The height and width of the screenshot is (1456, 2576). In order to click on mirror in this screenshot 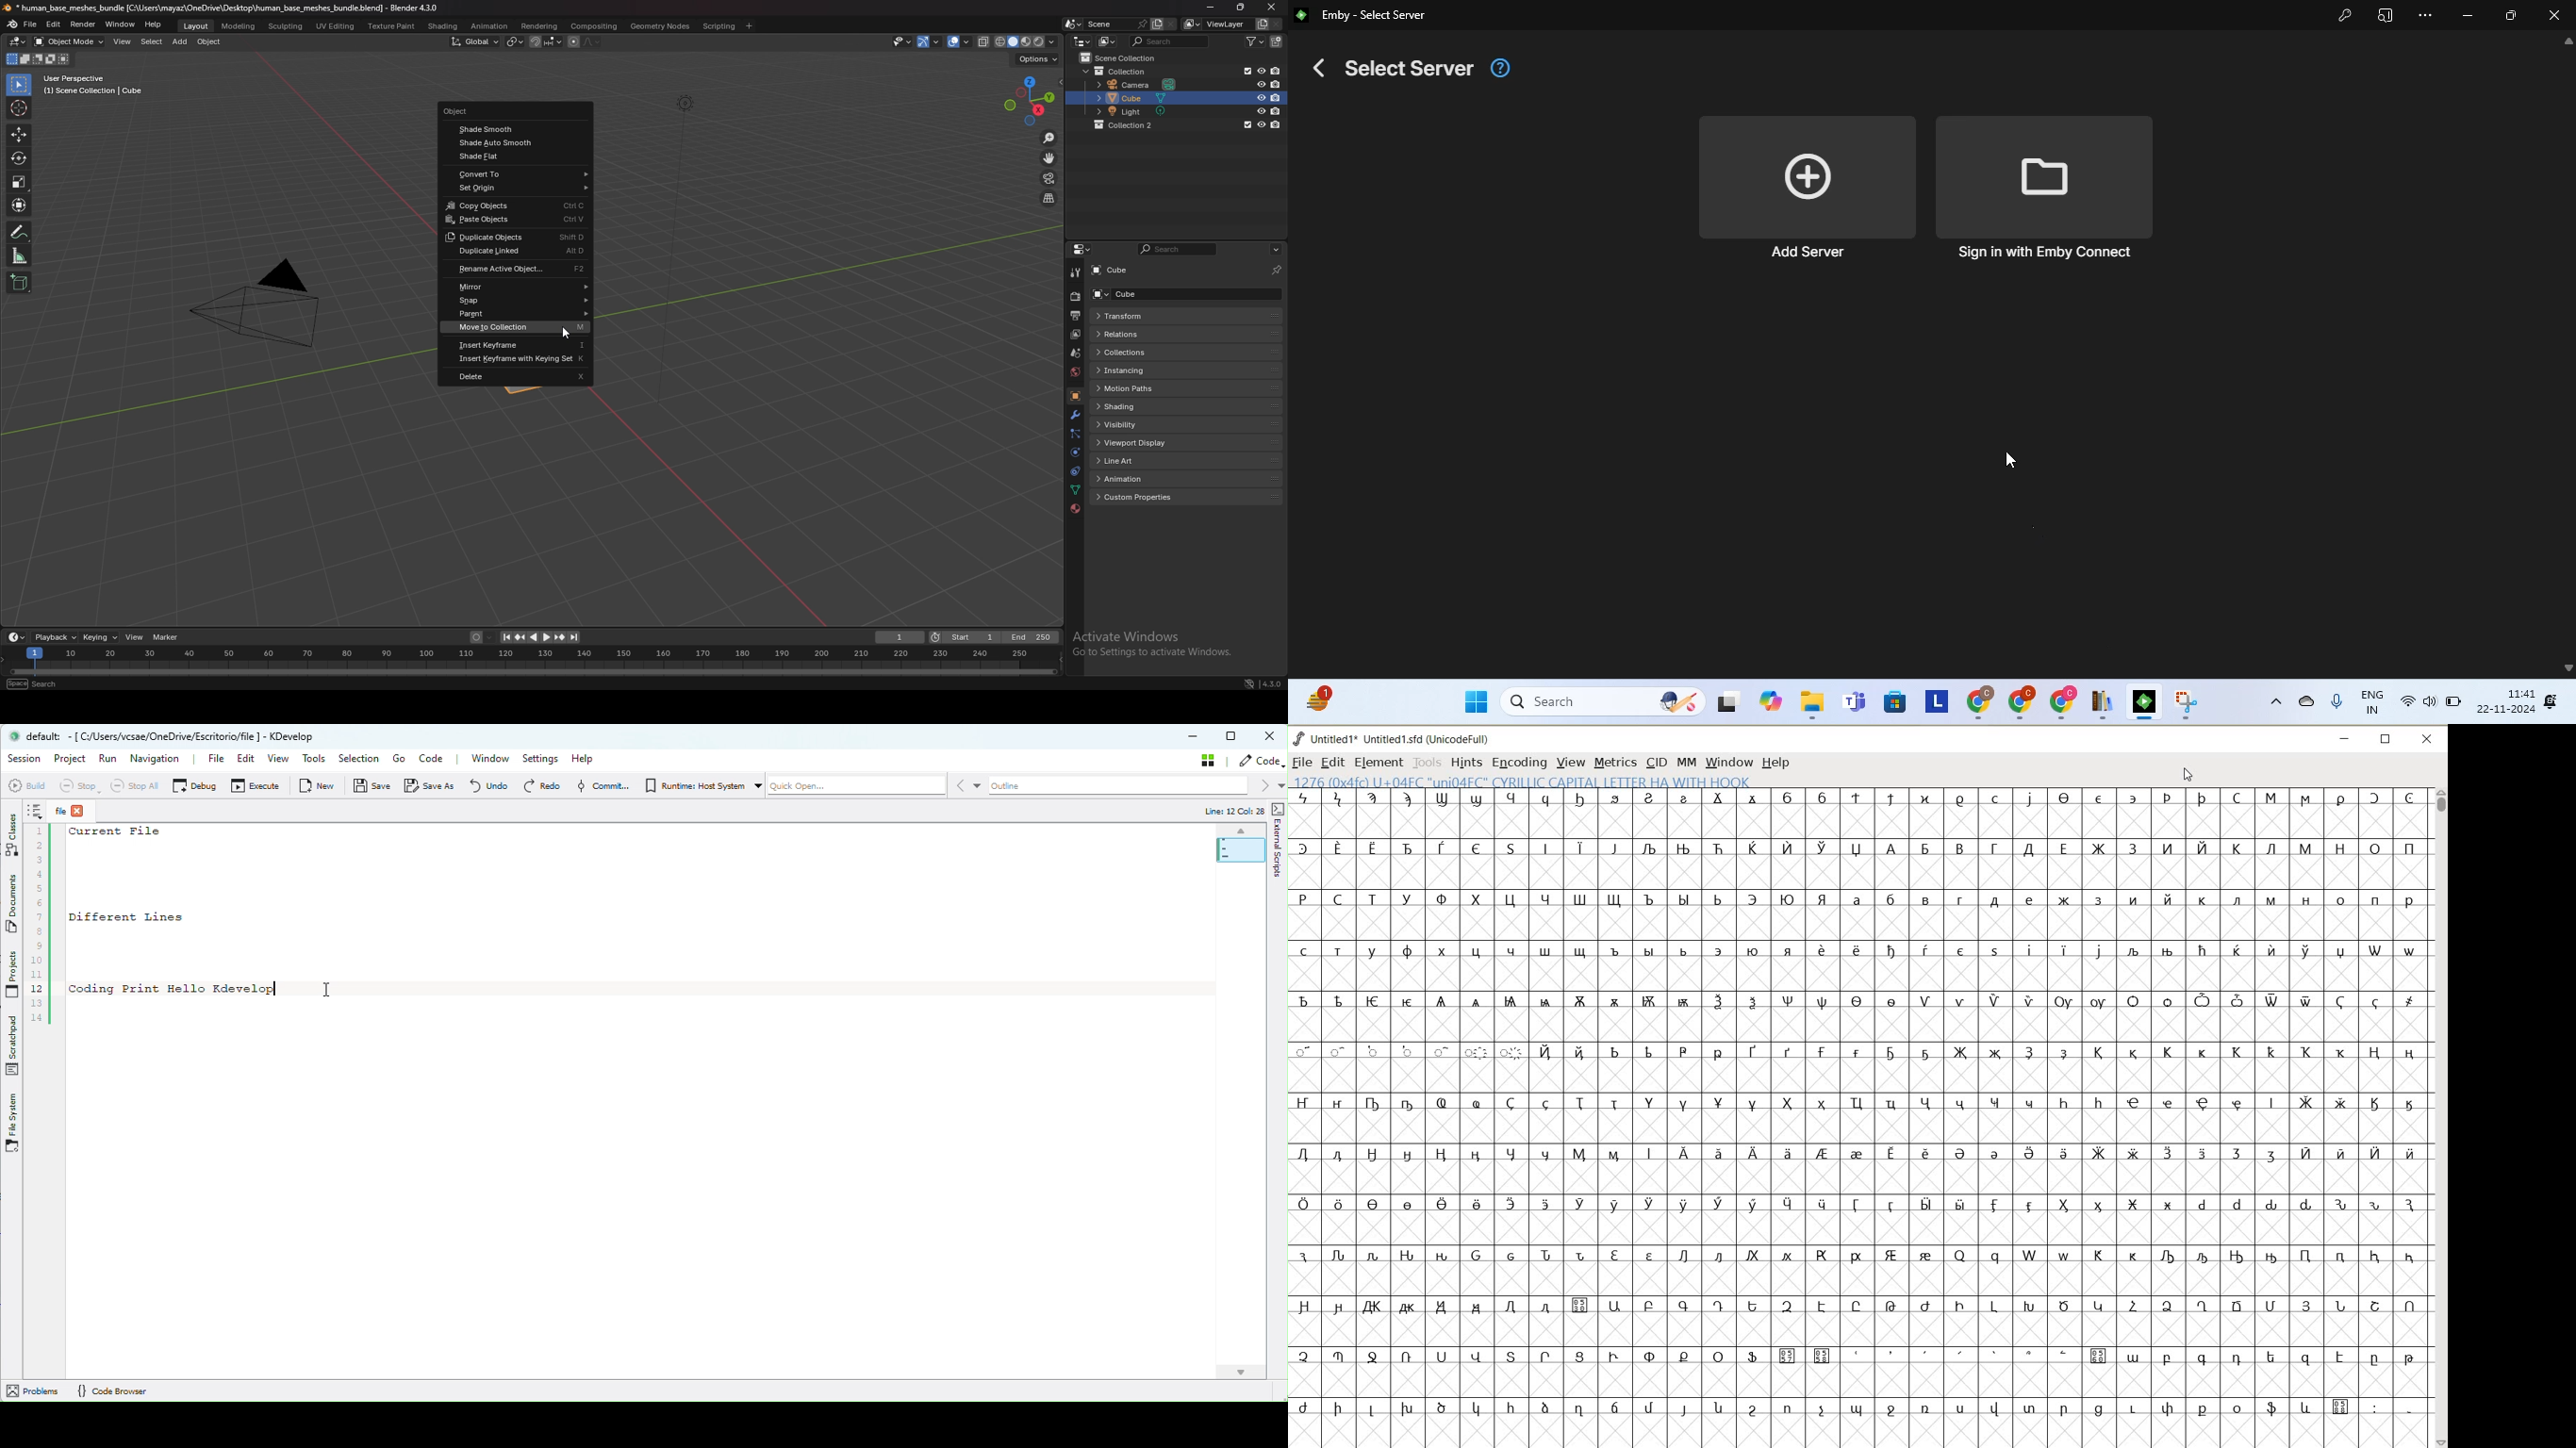, I will do `click(517, 287)`.